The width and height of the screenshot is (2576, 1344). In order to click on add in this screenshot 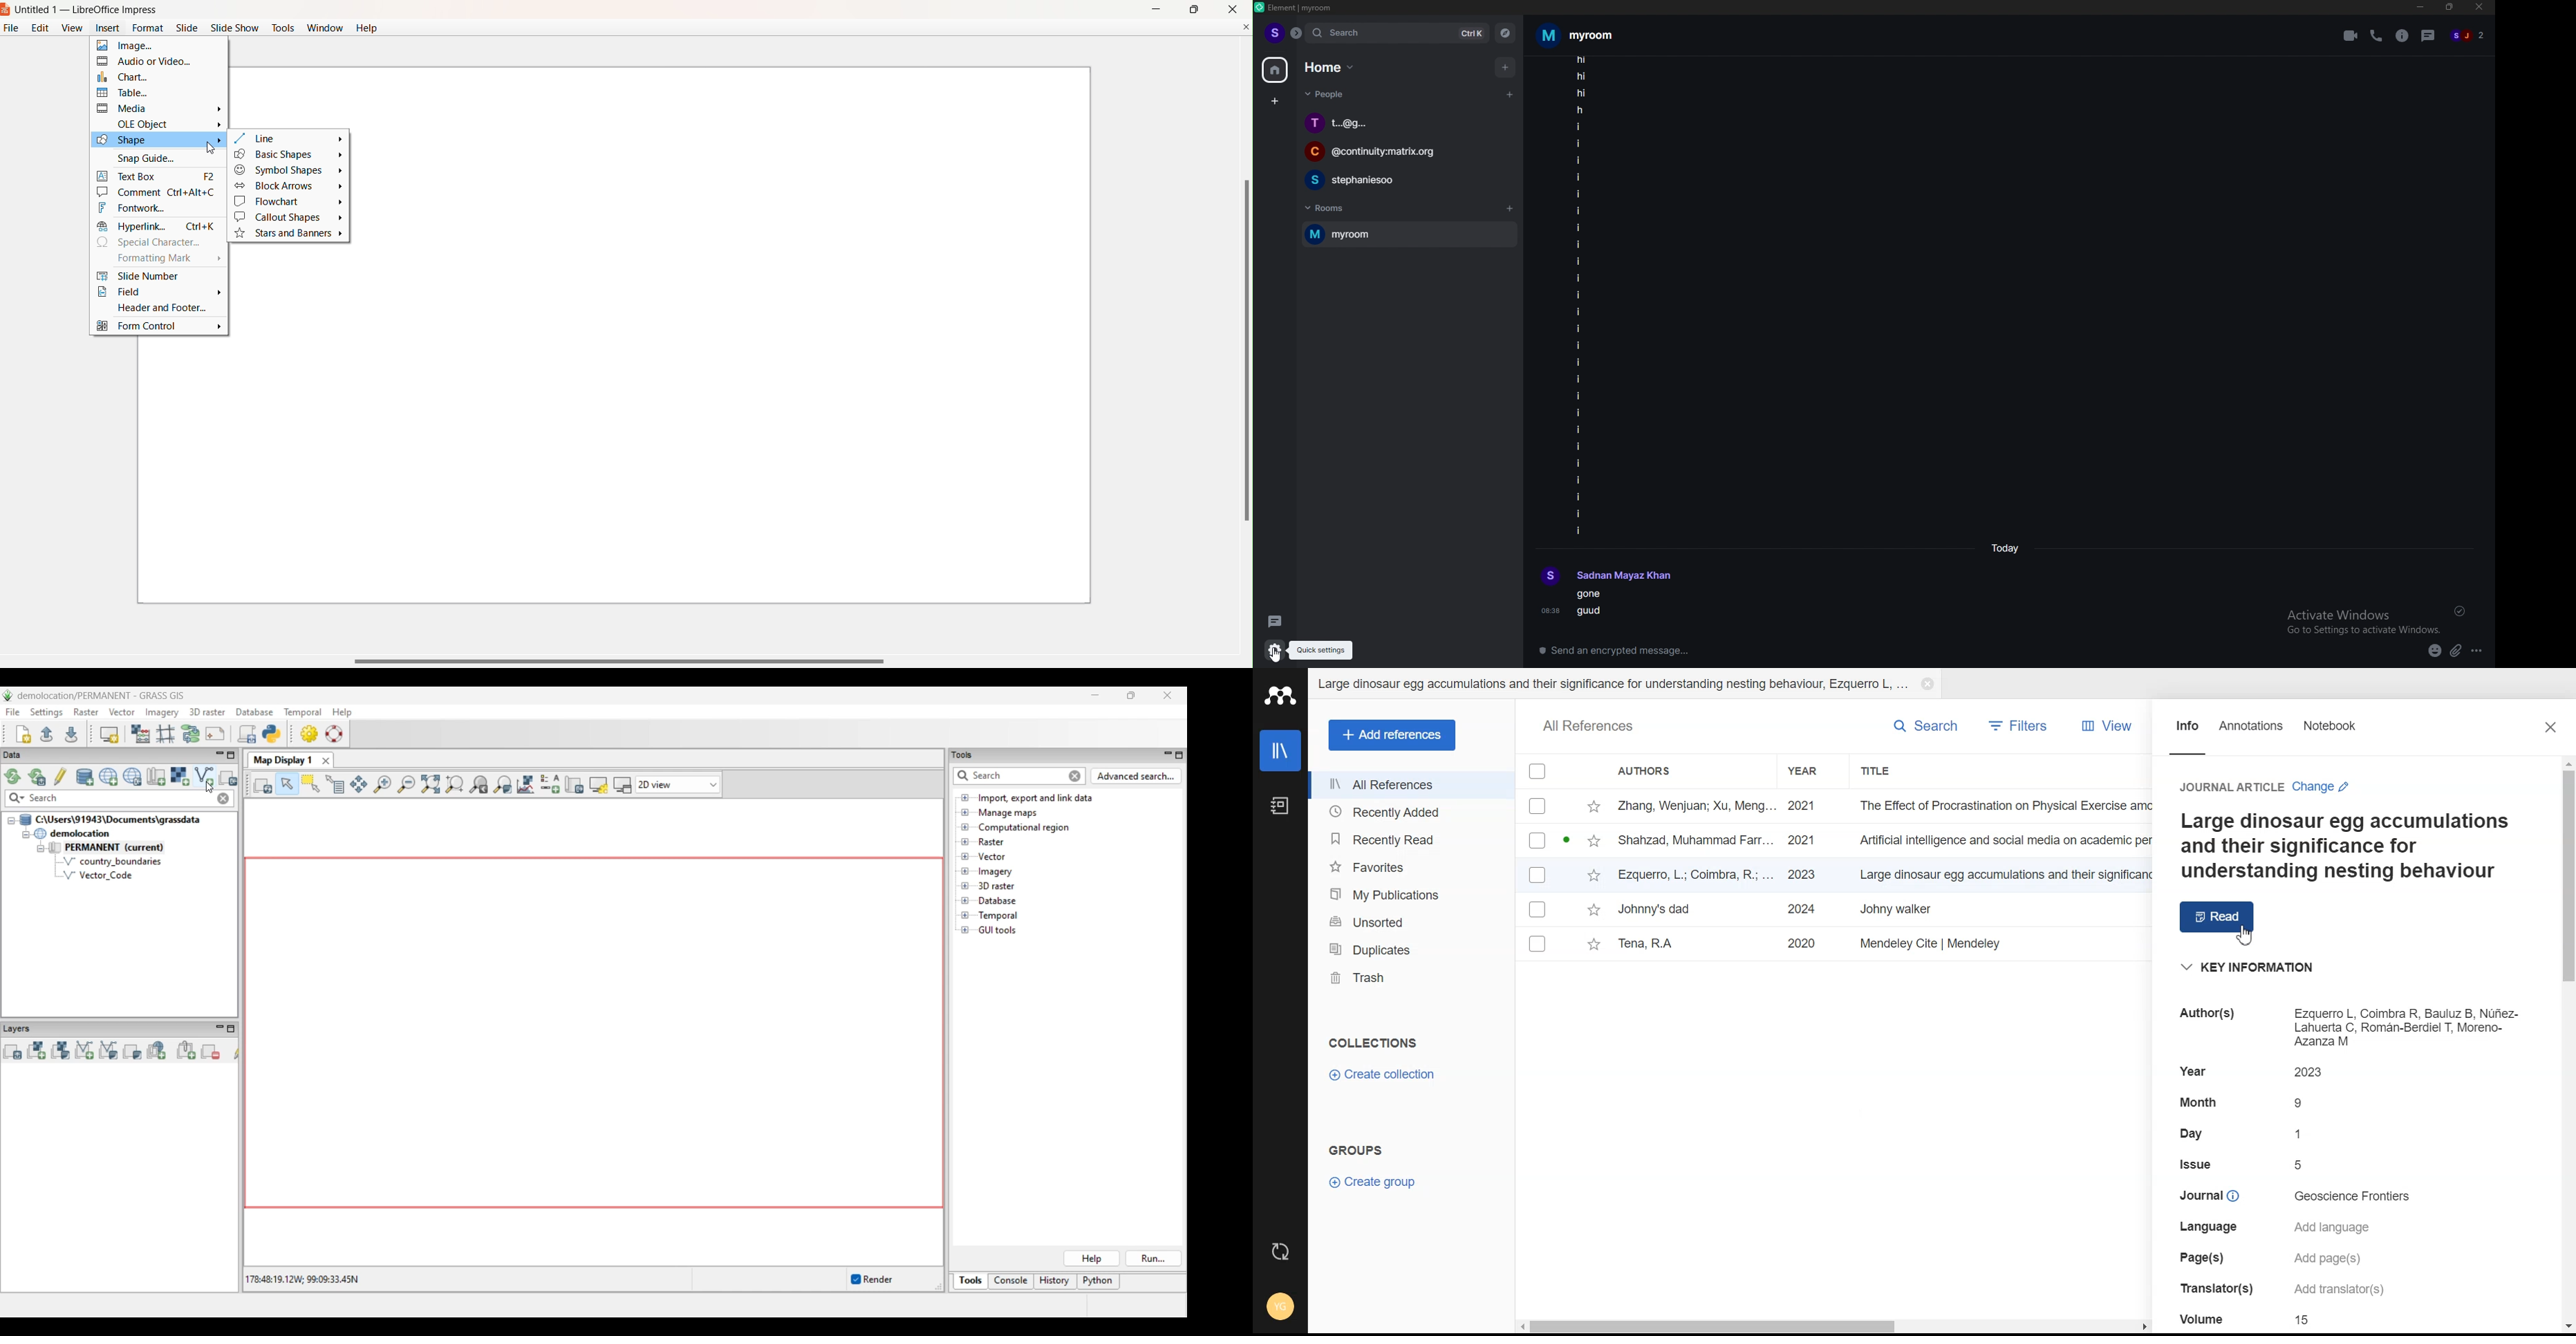, I will do `click(1504, 68)`.